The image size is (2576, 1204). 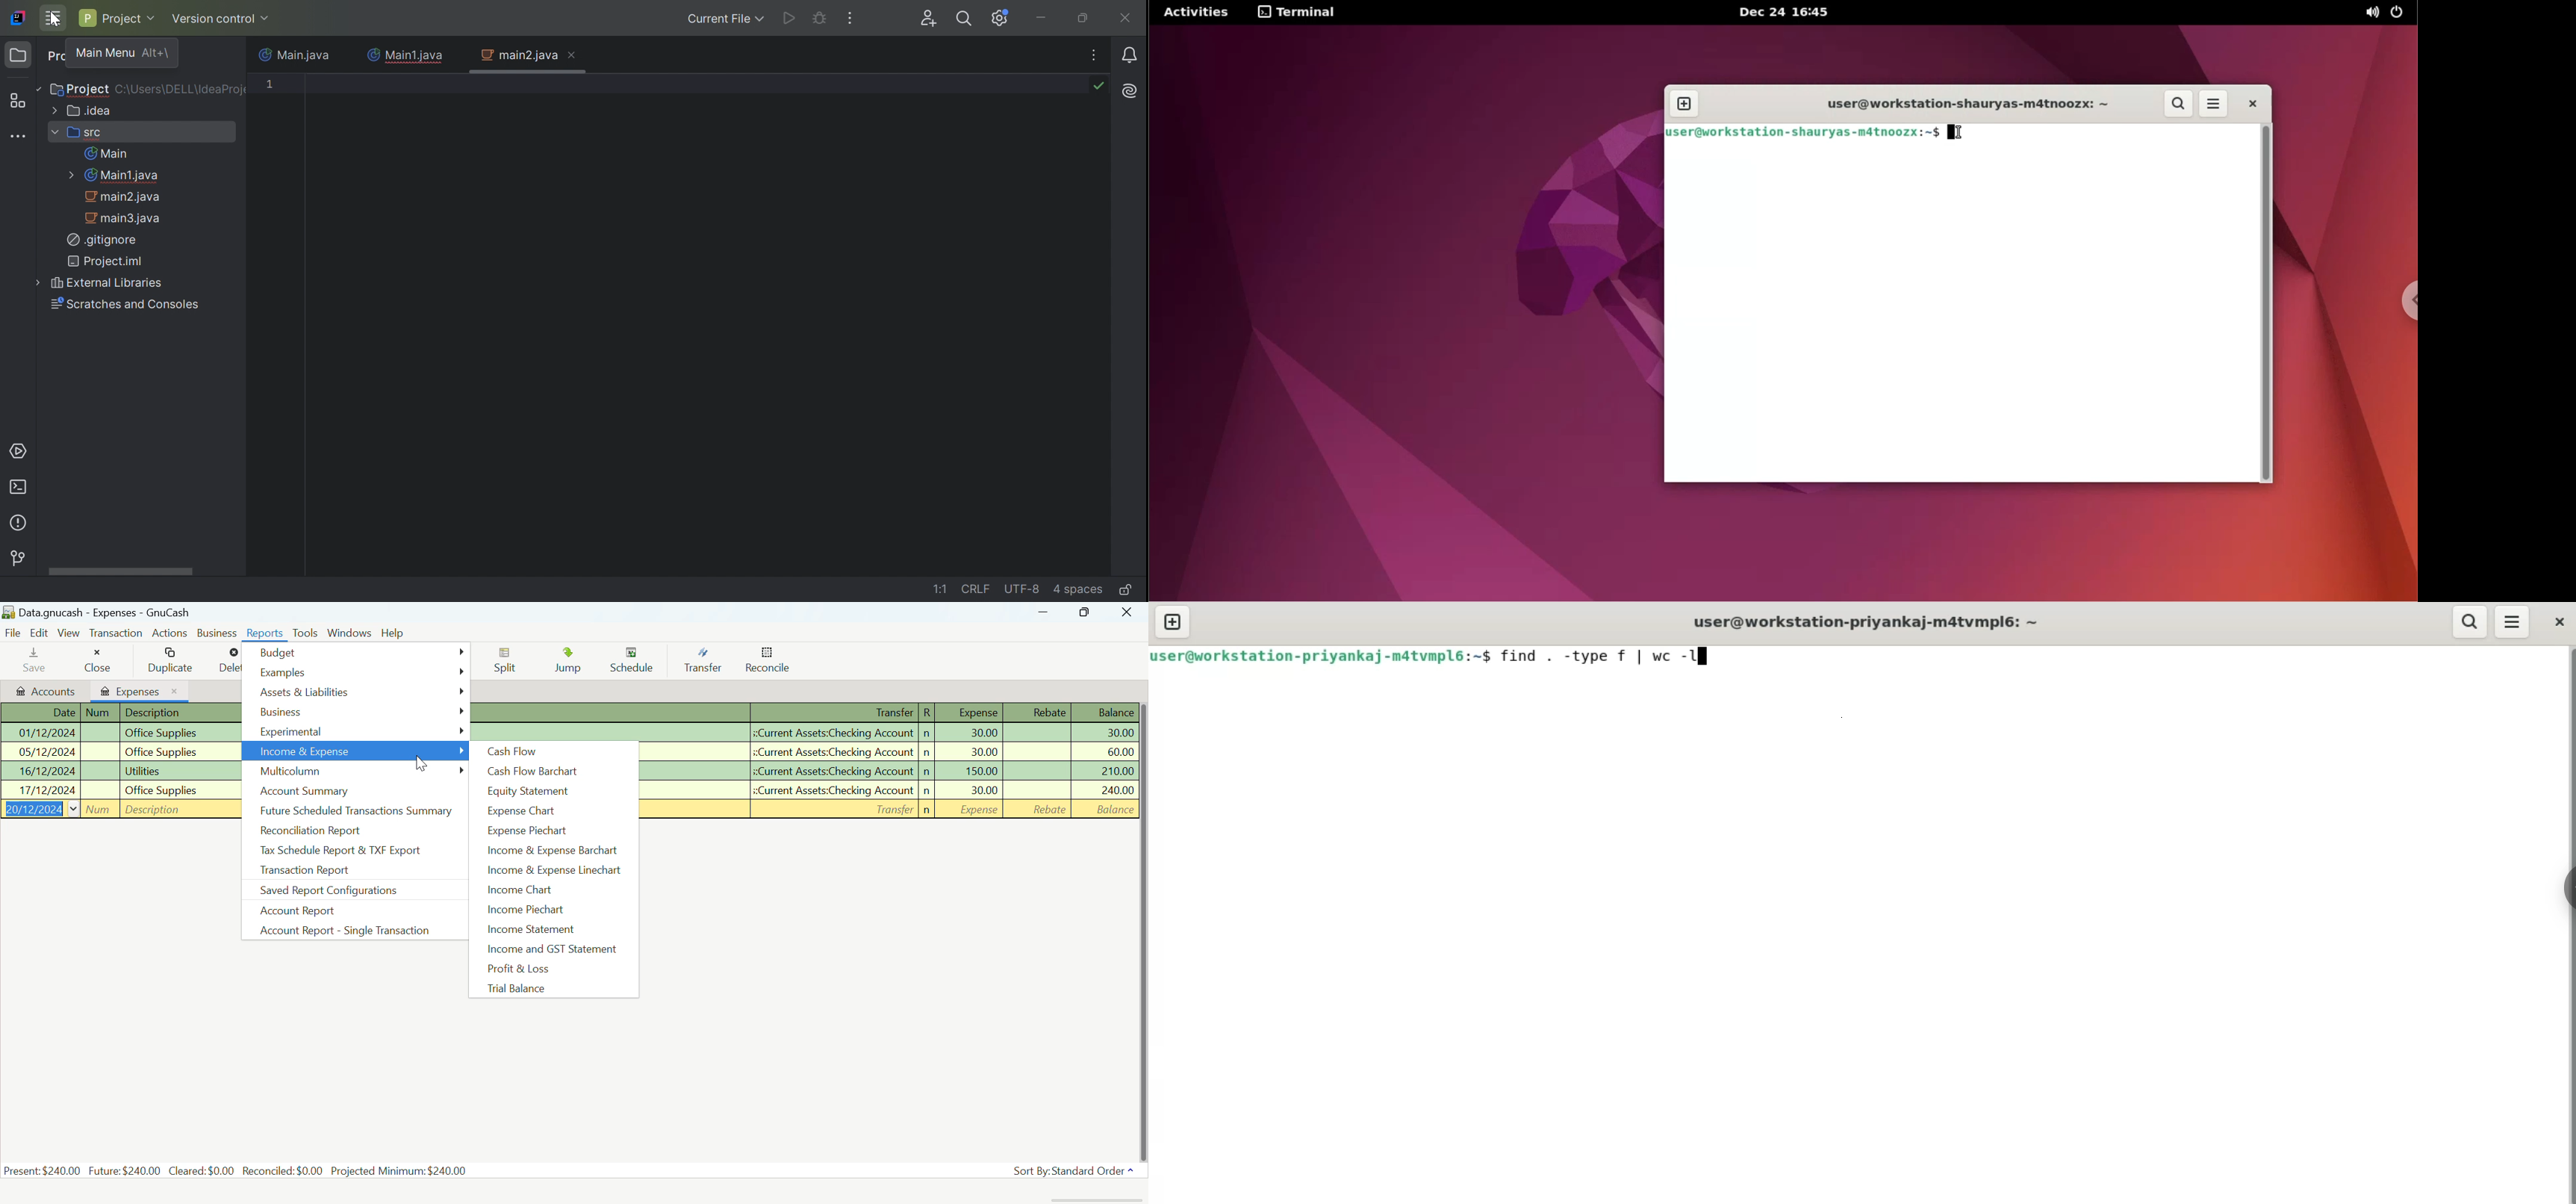 I want to click on Transaction Report, so click(x=337, y=872).